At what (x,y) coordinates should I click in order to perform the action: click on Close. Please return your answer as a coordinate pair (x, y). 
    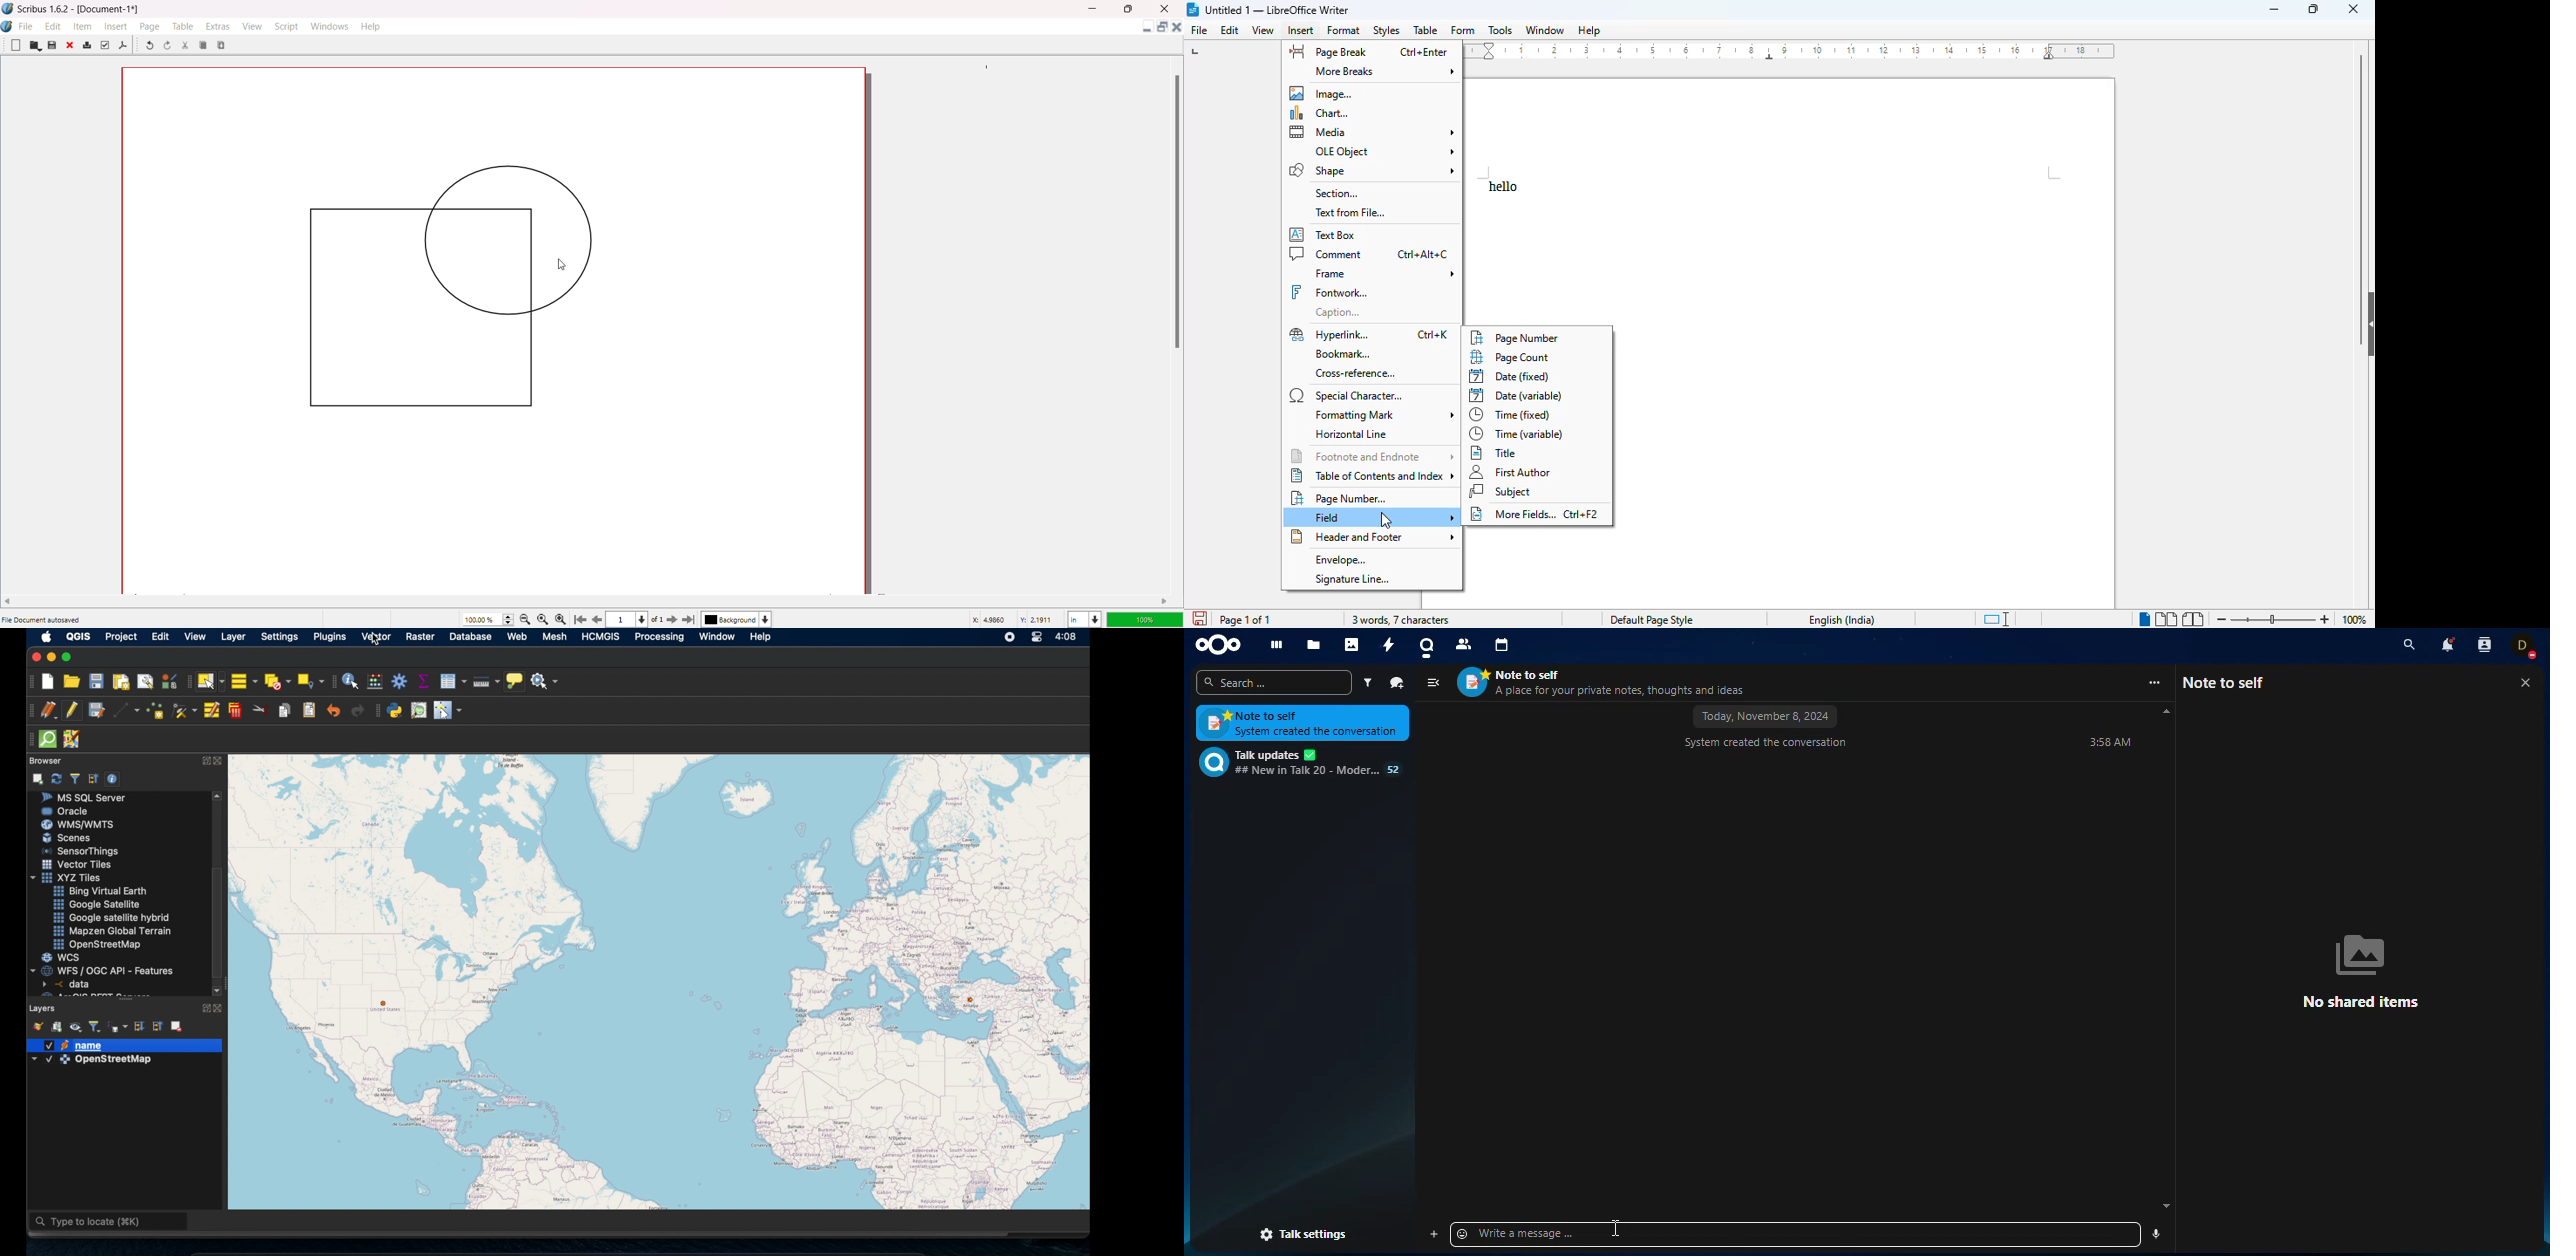
    Looking at the image, I should click on (71, 46).